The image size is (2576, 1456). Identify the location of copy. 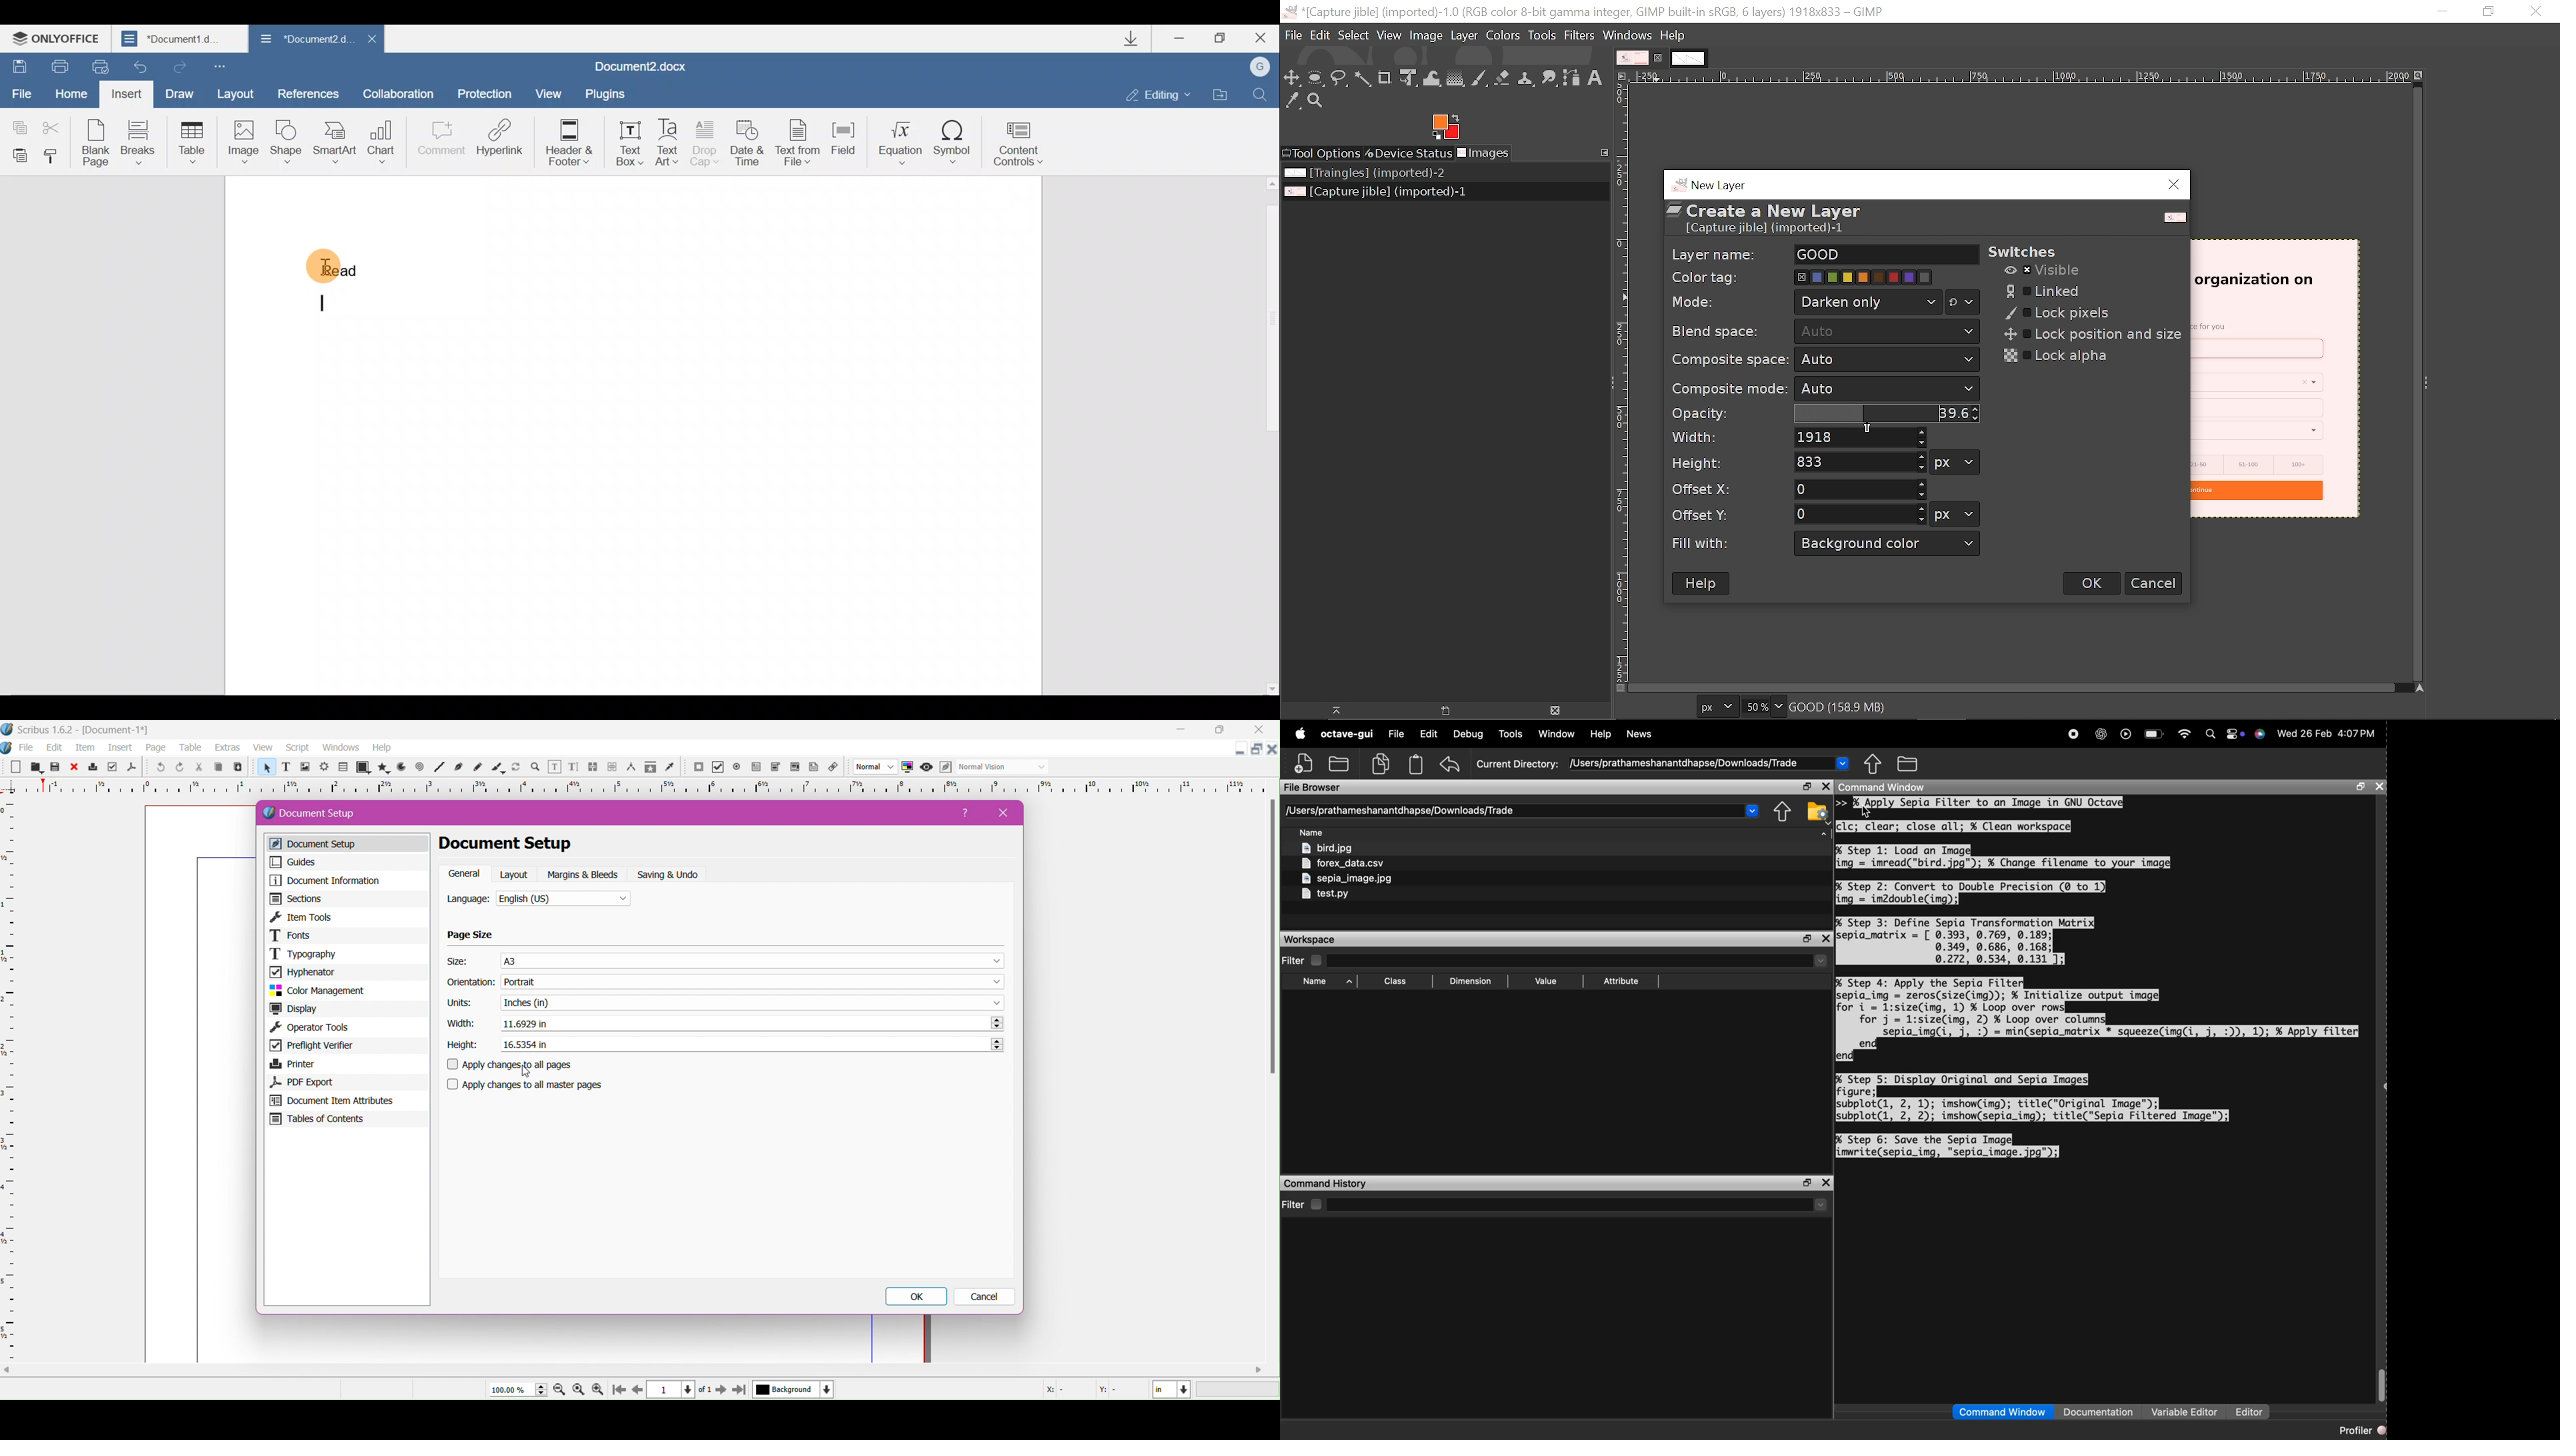
(216, 768).